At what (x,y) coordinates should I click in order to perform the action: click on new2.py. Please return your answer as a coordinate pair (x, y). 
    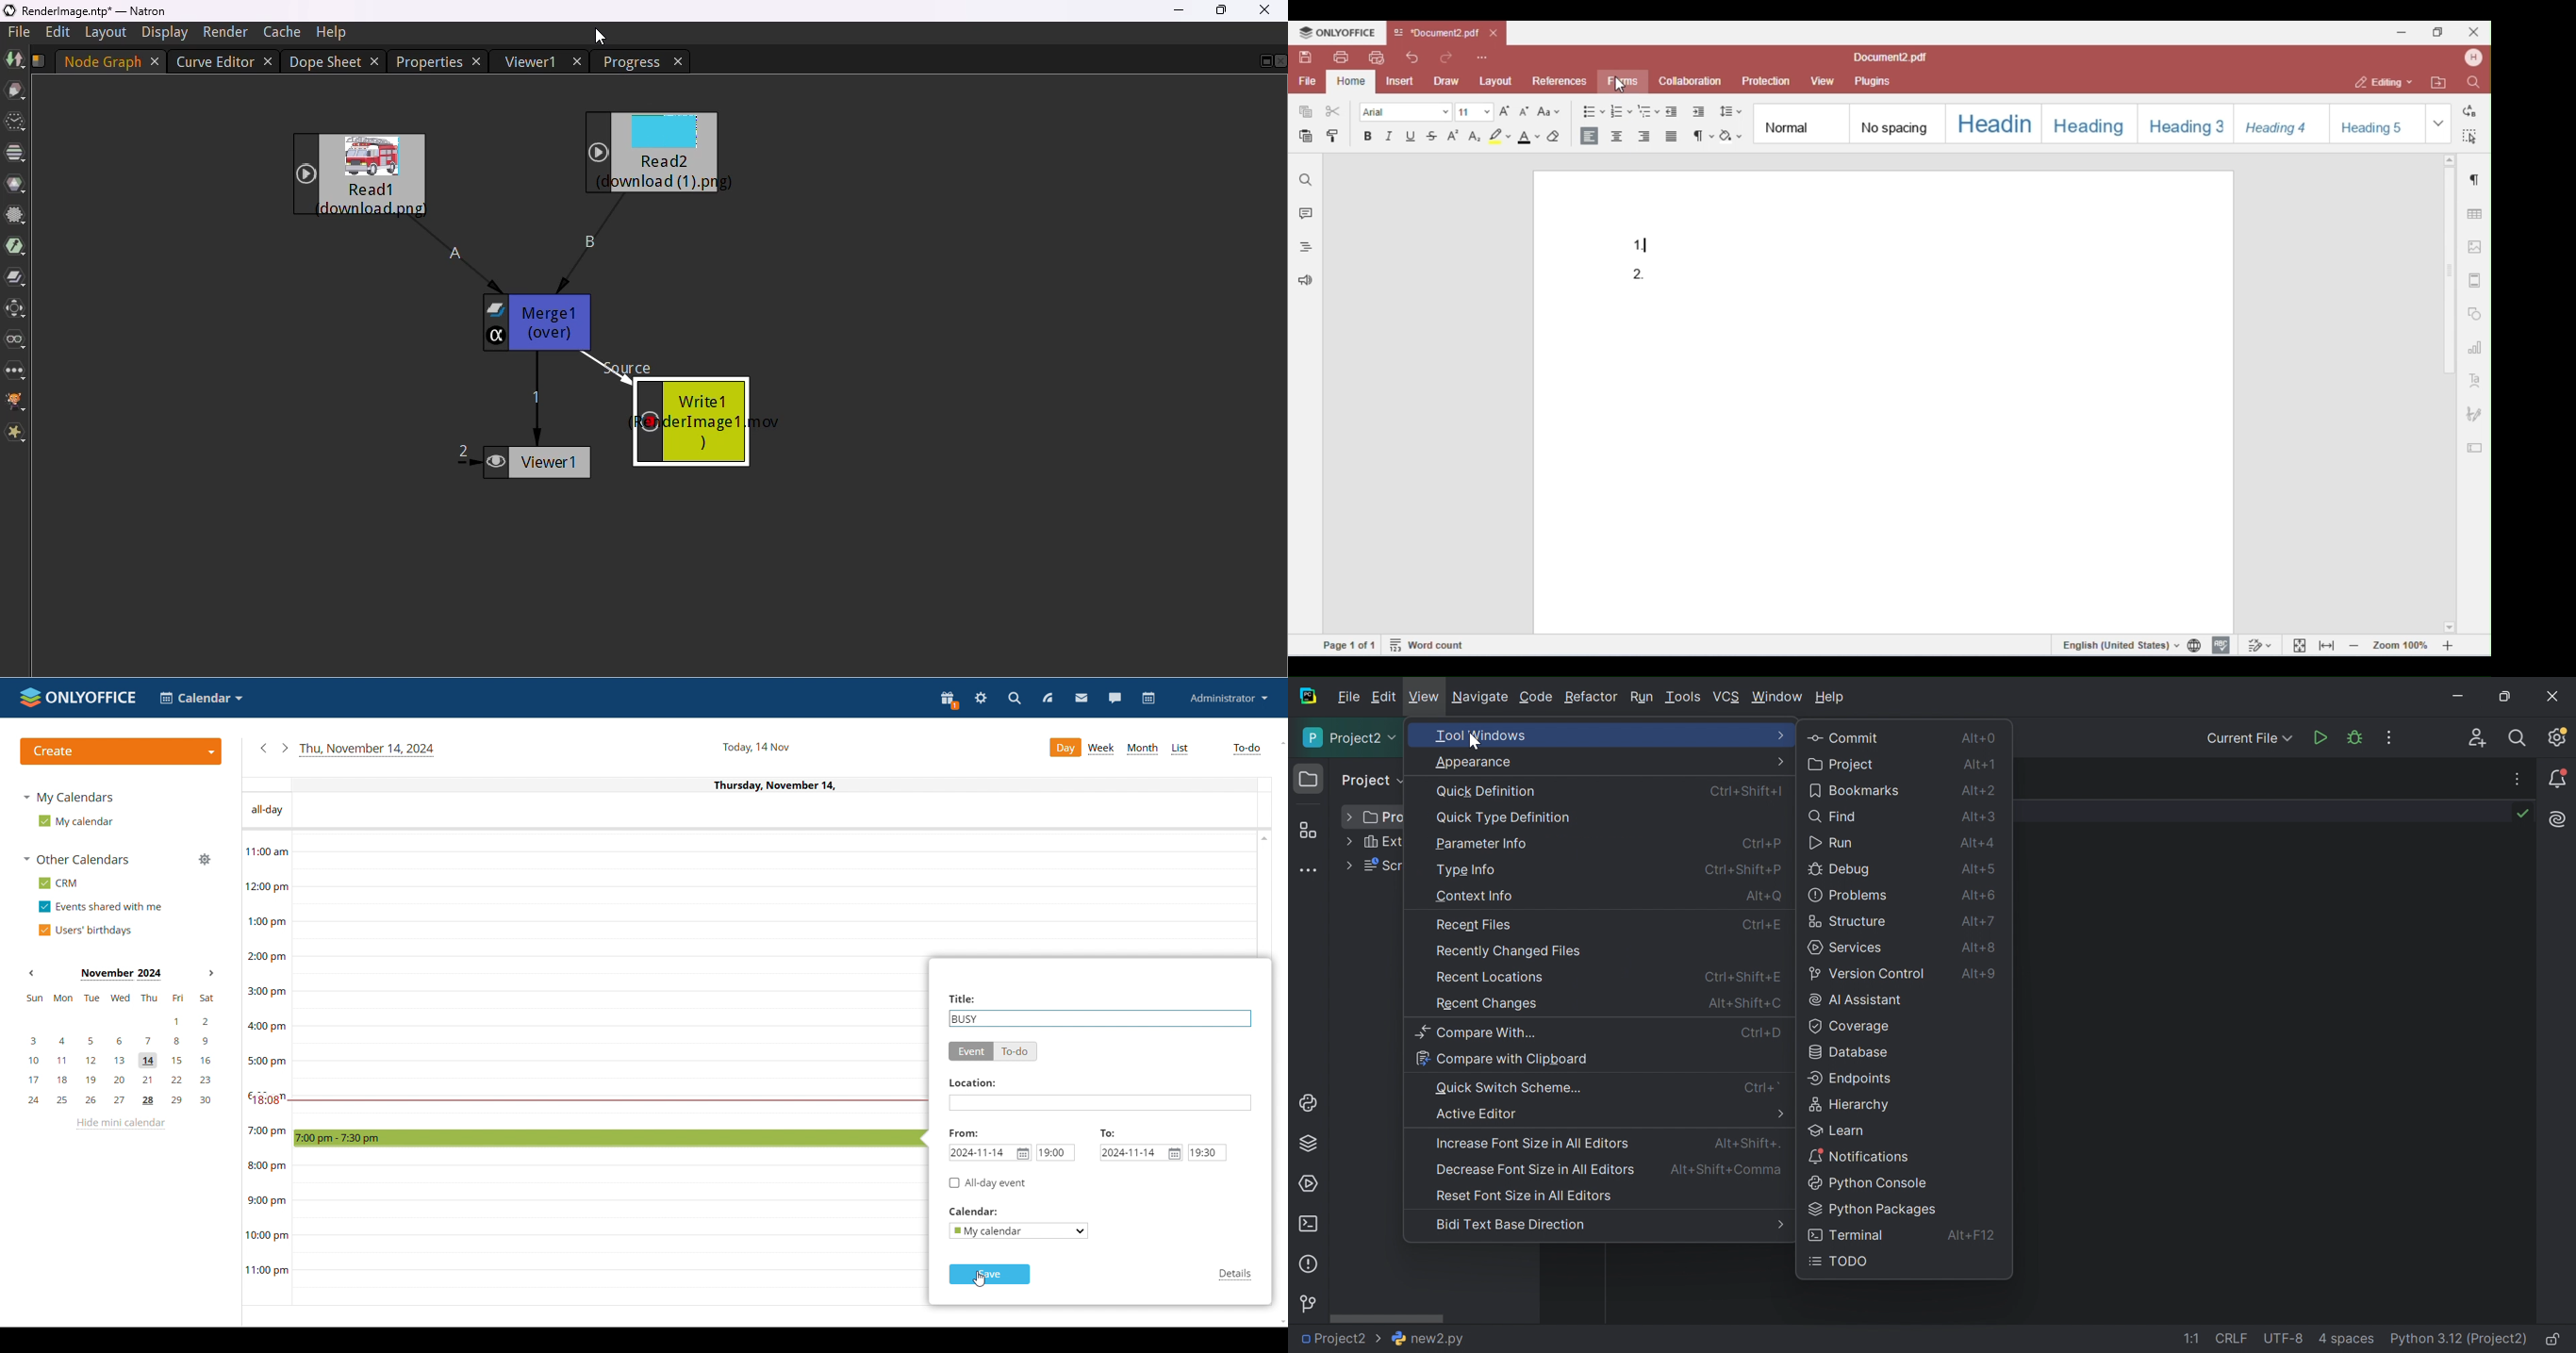
    Looking at the image, I should click on (1427, 1339).